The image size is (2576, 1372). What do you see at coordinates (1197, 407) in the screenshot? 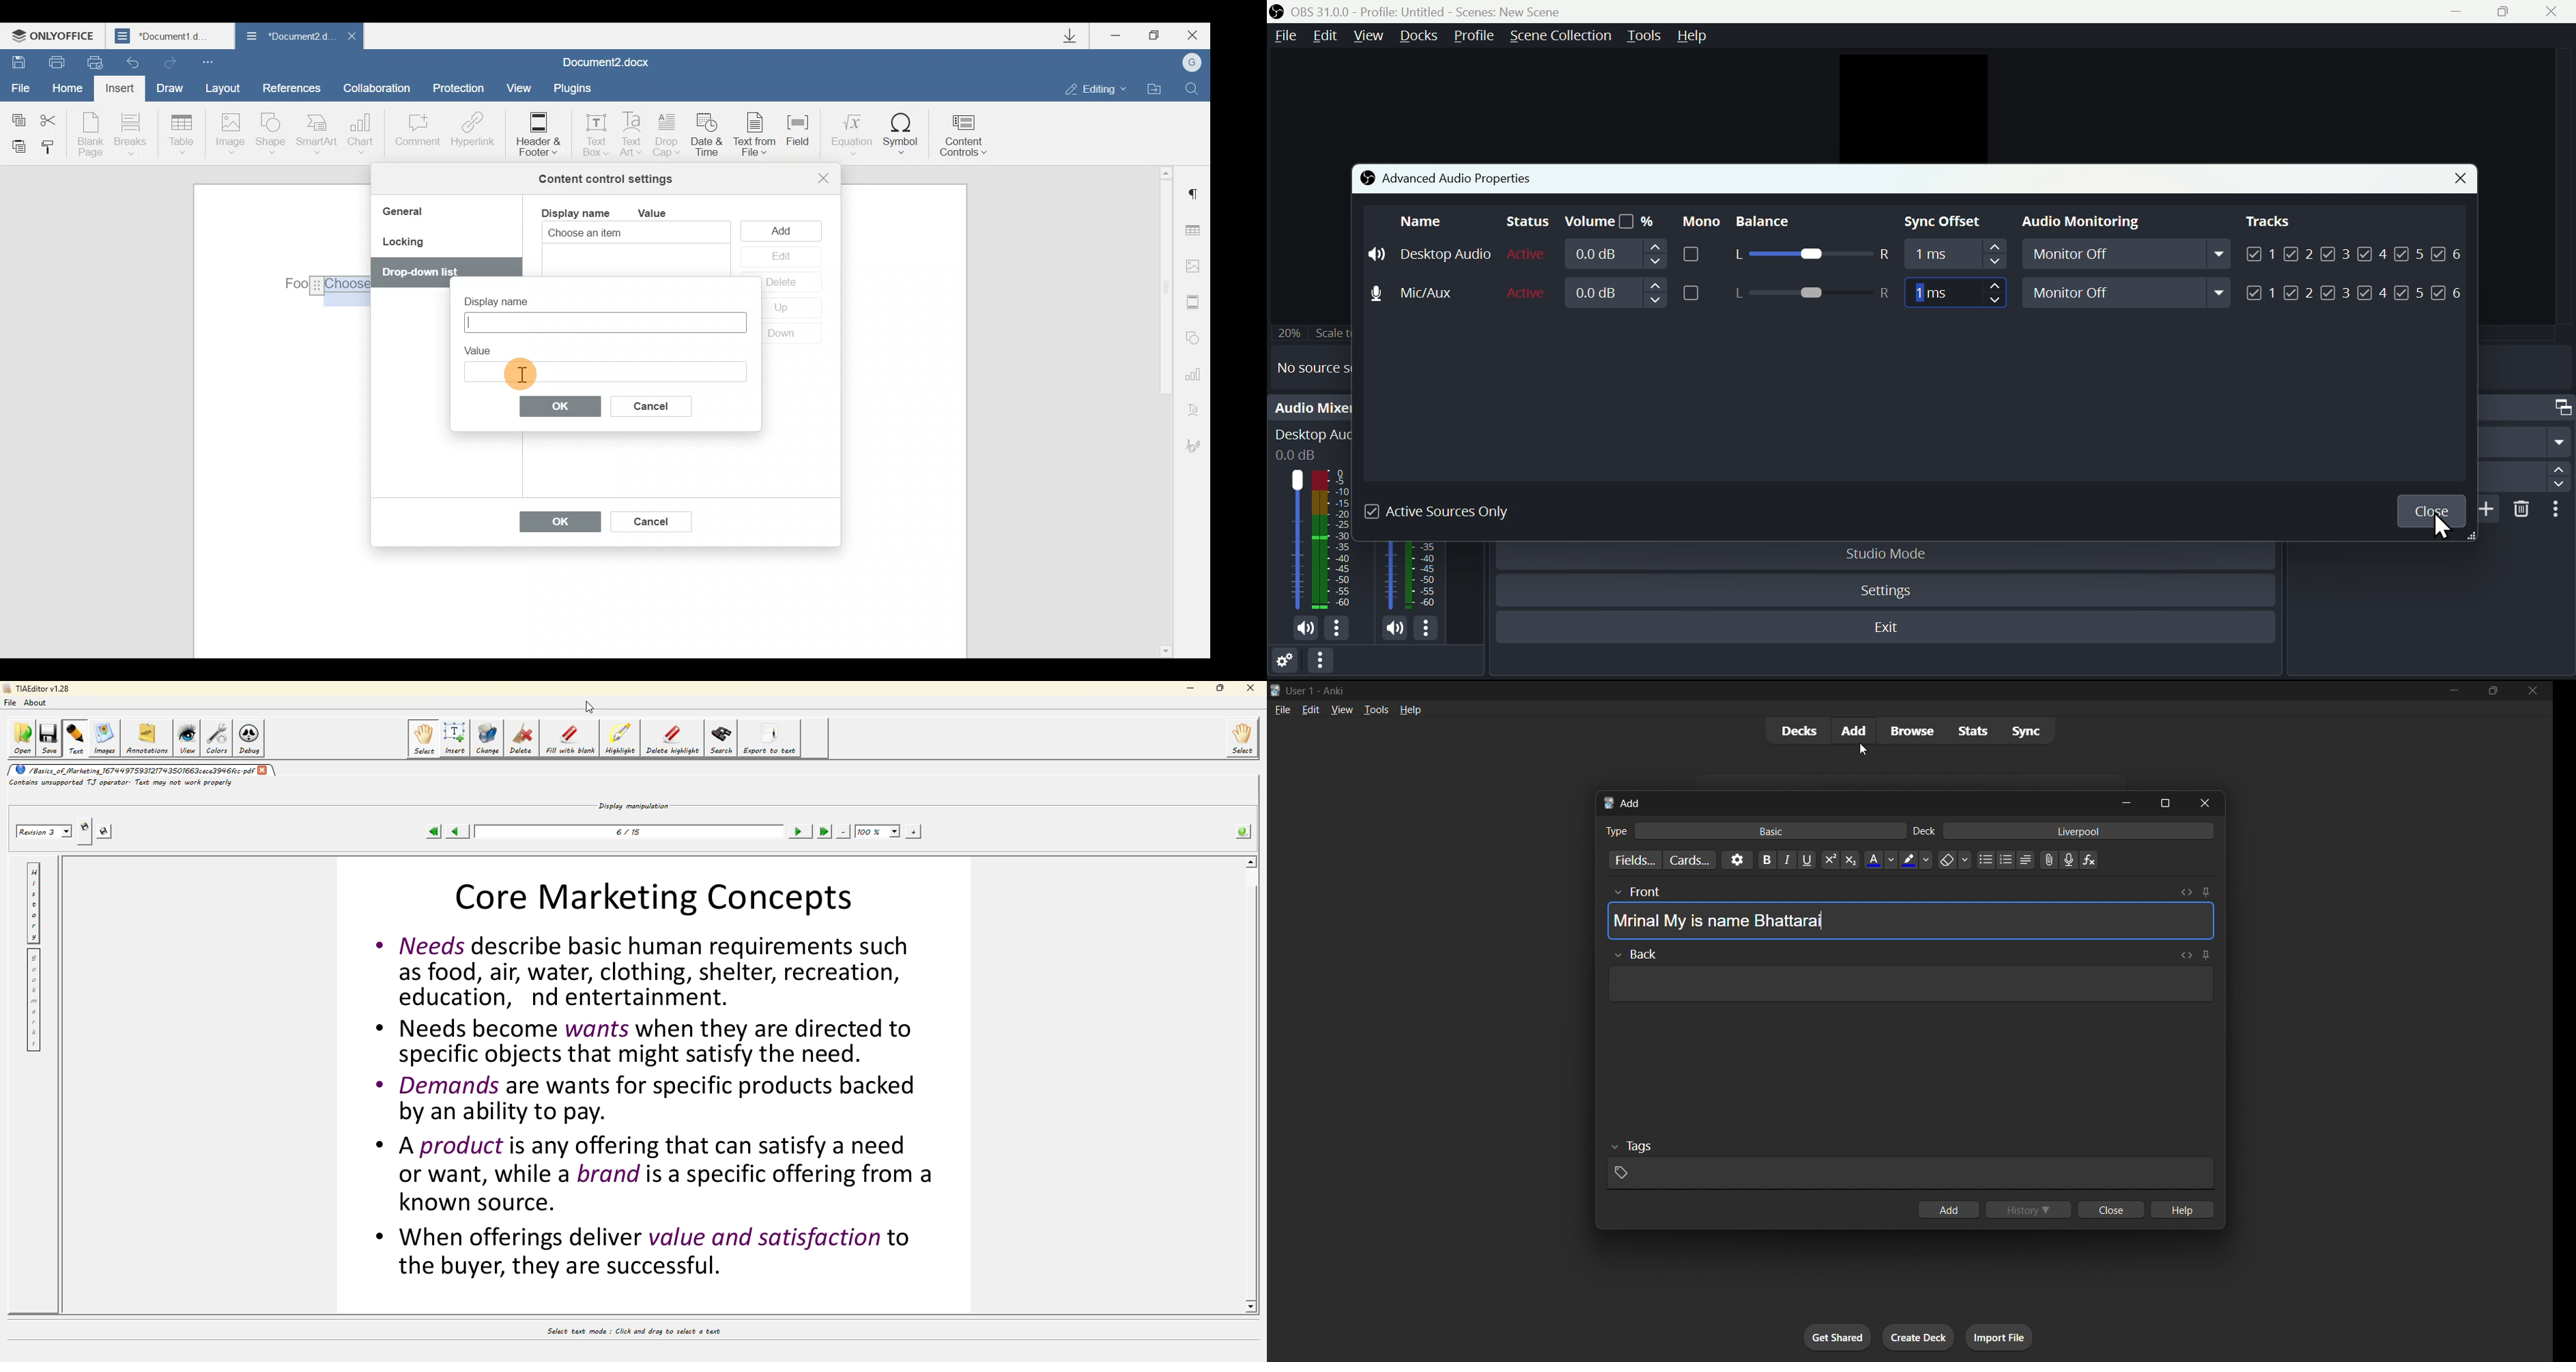
I see `Text Art settings` at bounding box center [1197, 407].